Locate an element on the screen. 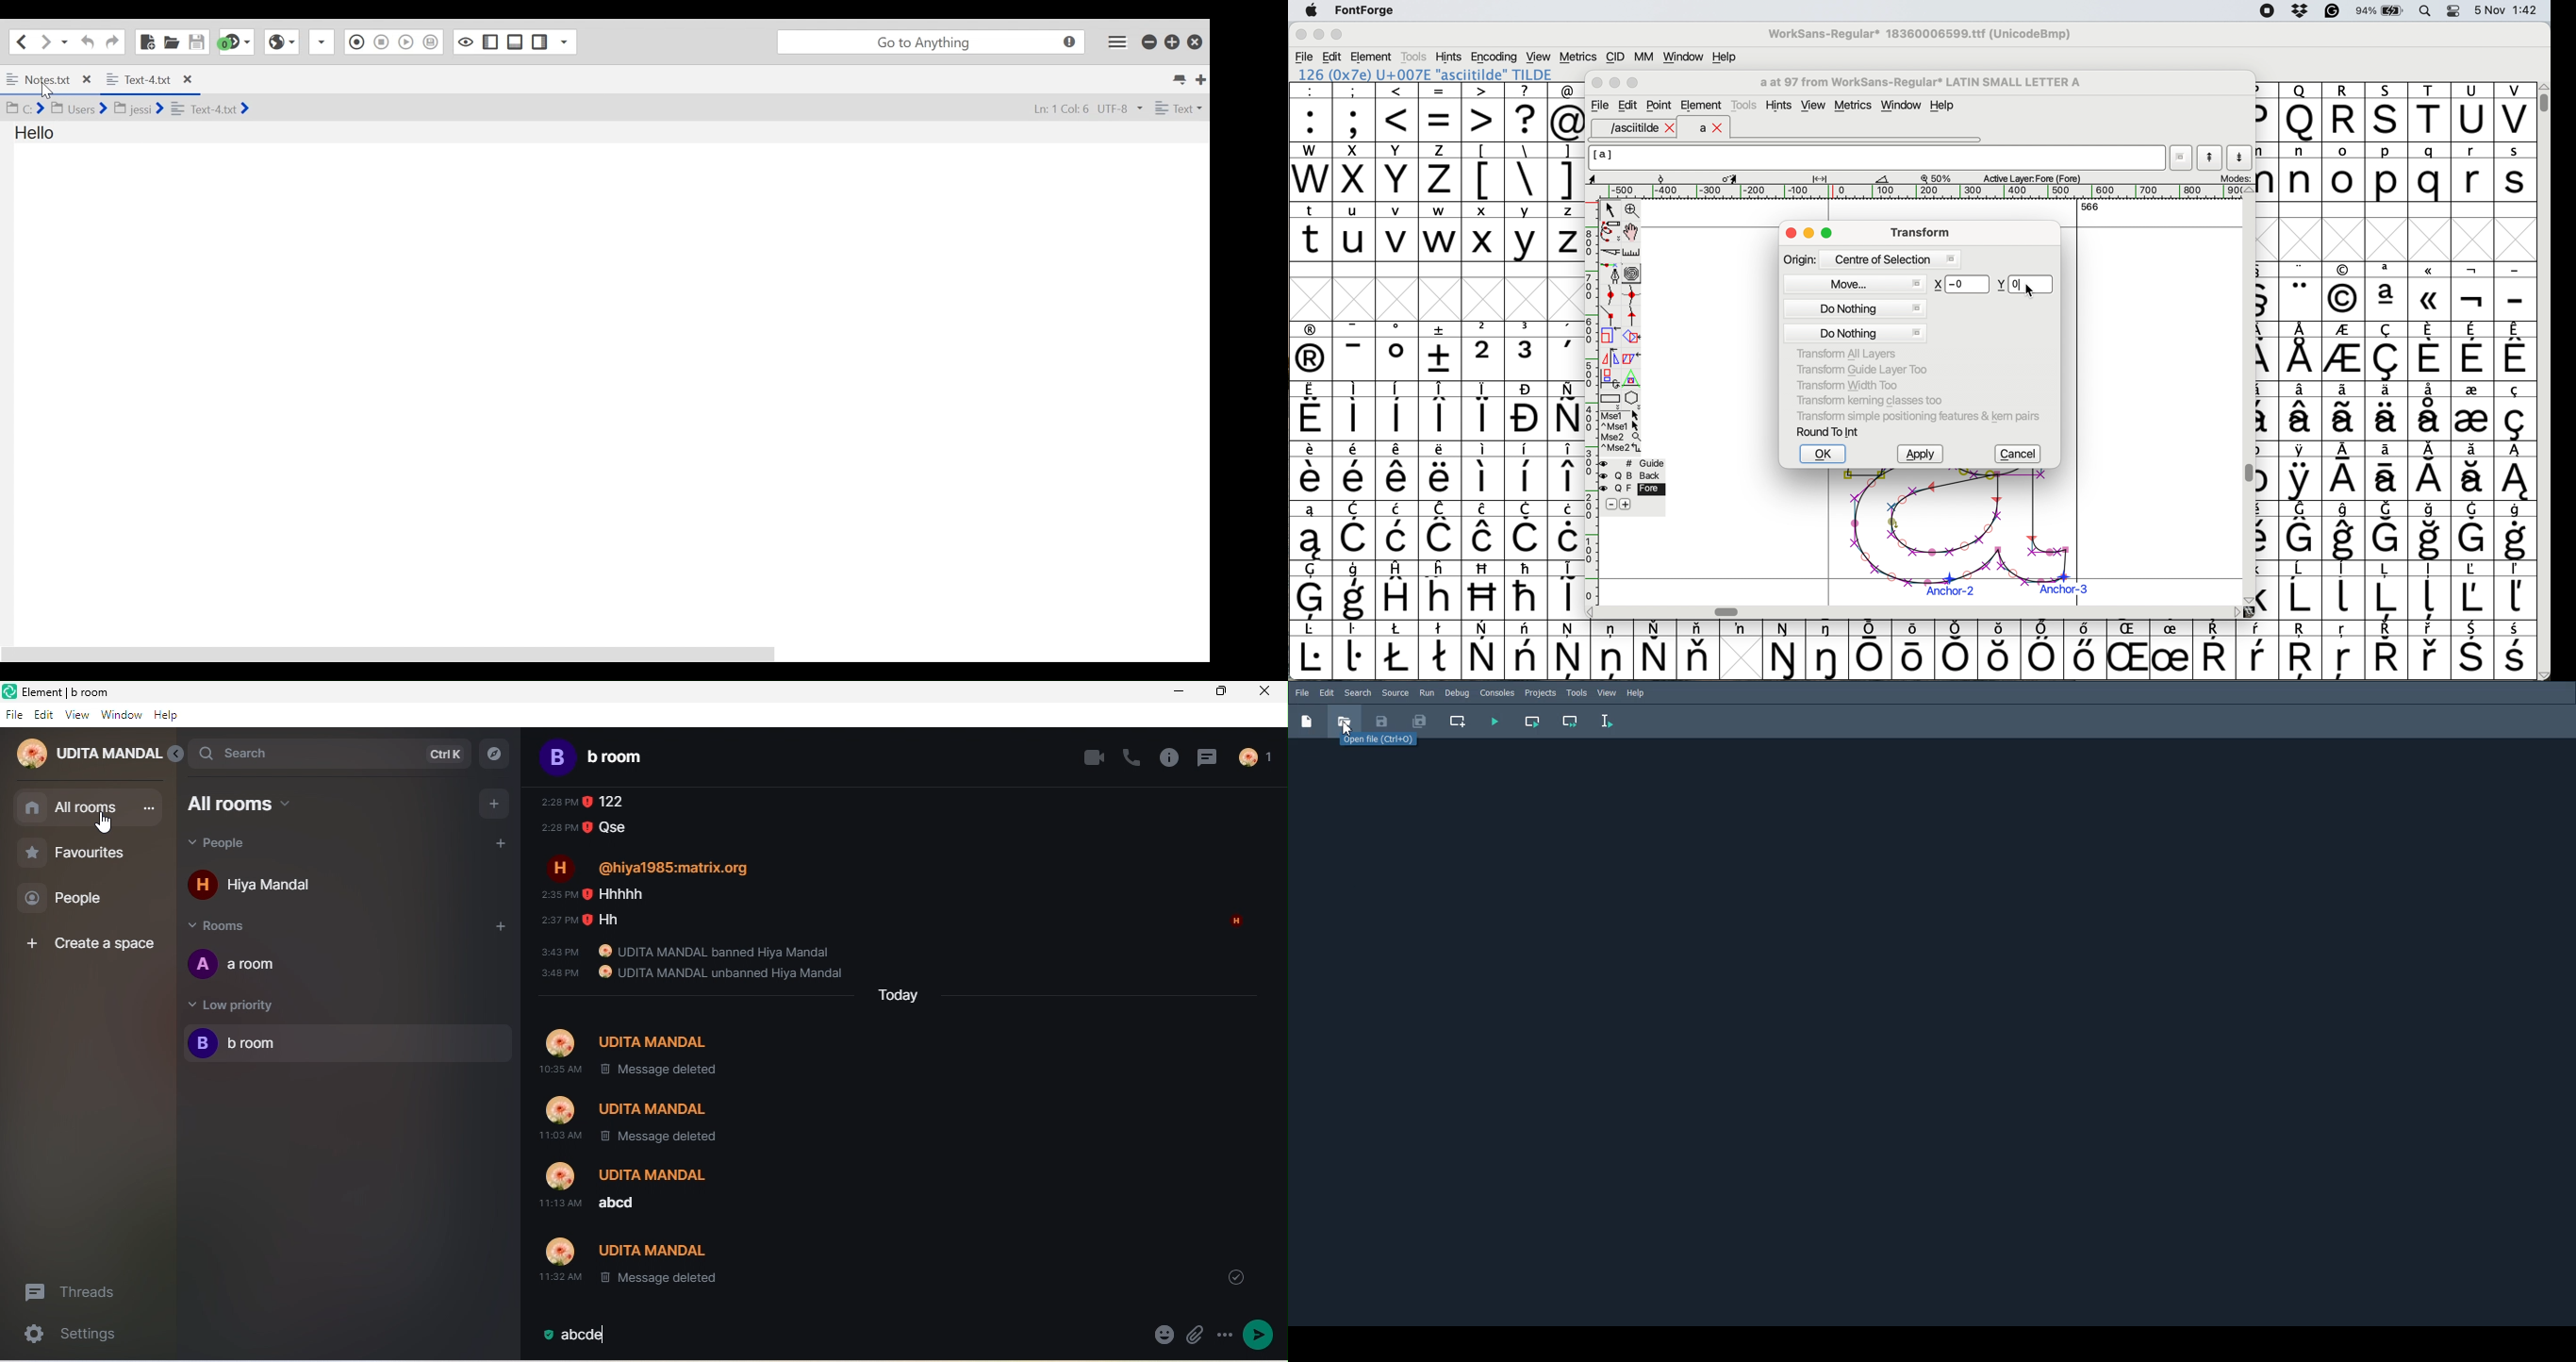 This screenshot has width=2576, height=1372. Source is located at coordinates (1395, 692).